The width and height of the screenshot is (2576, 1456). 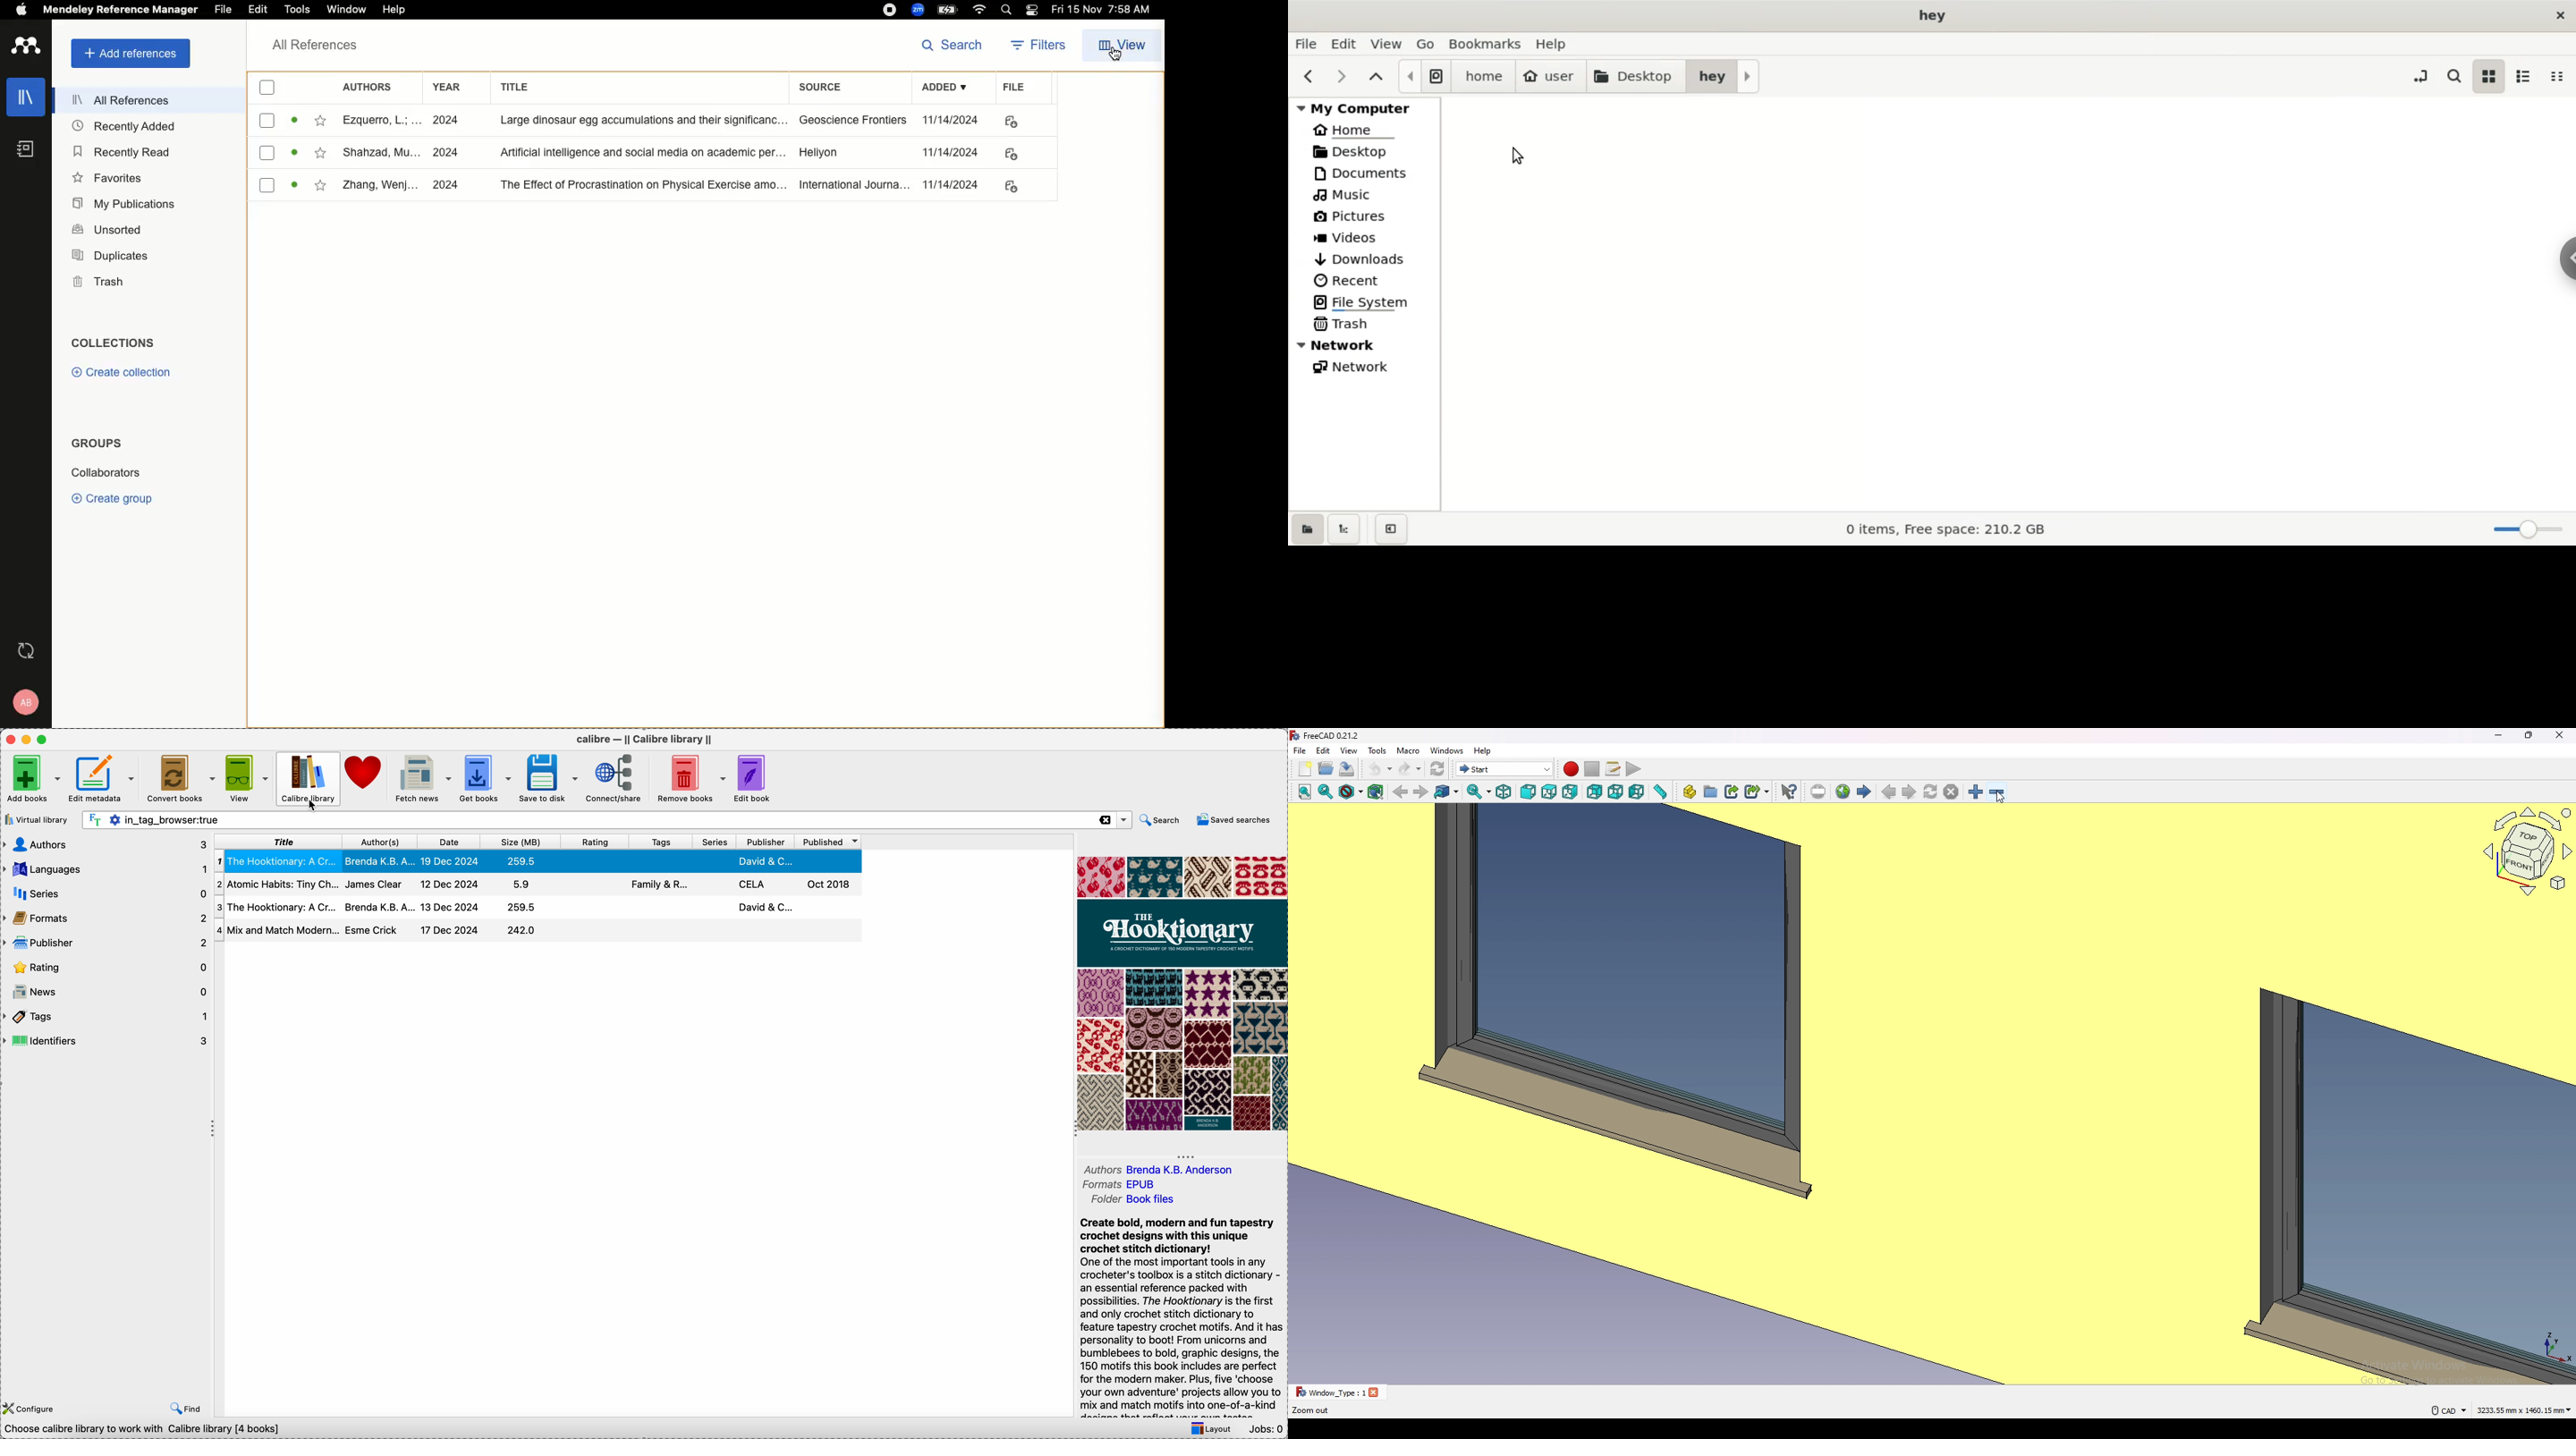 I want to click on view, so click(x=247, y=778).